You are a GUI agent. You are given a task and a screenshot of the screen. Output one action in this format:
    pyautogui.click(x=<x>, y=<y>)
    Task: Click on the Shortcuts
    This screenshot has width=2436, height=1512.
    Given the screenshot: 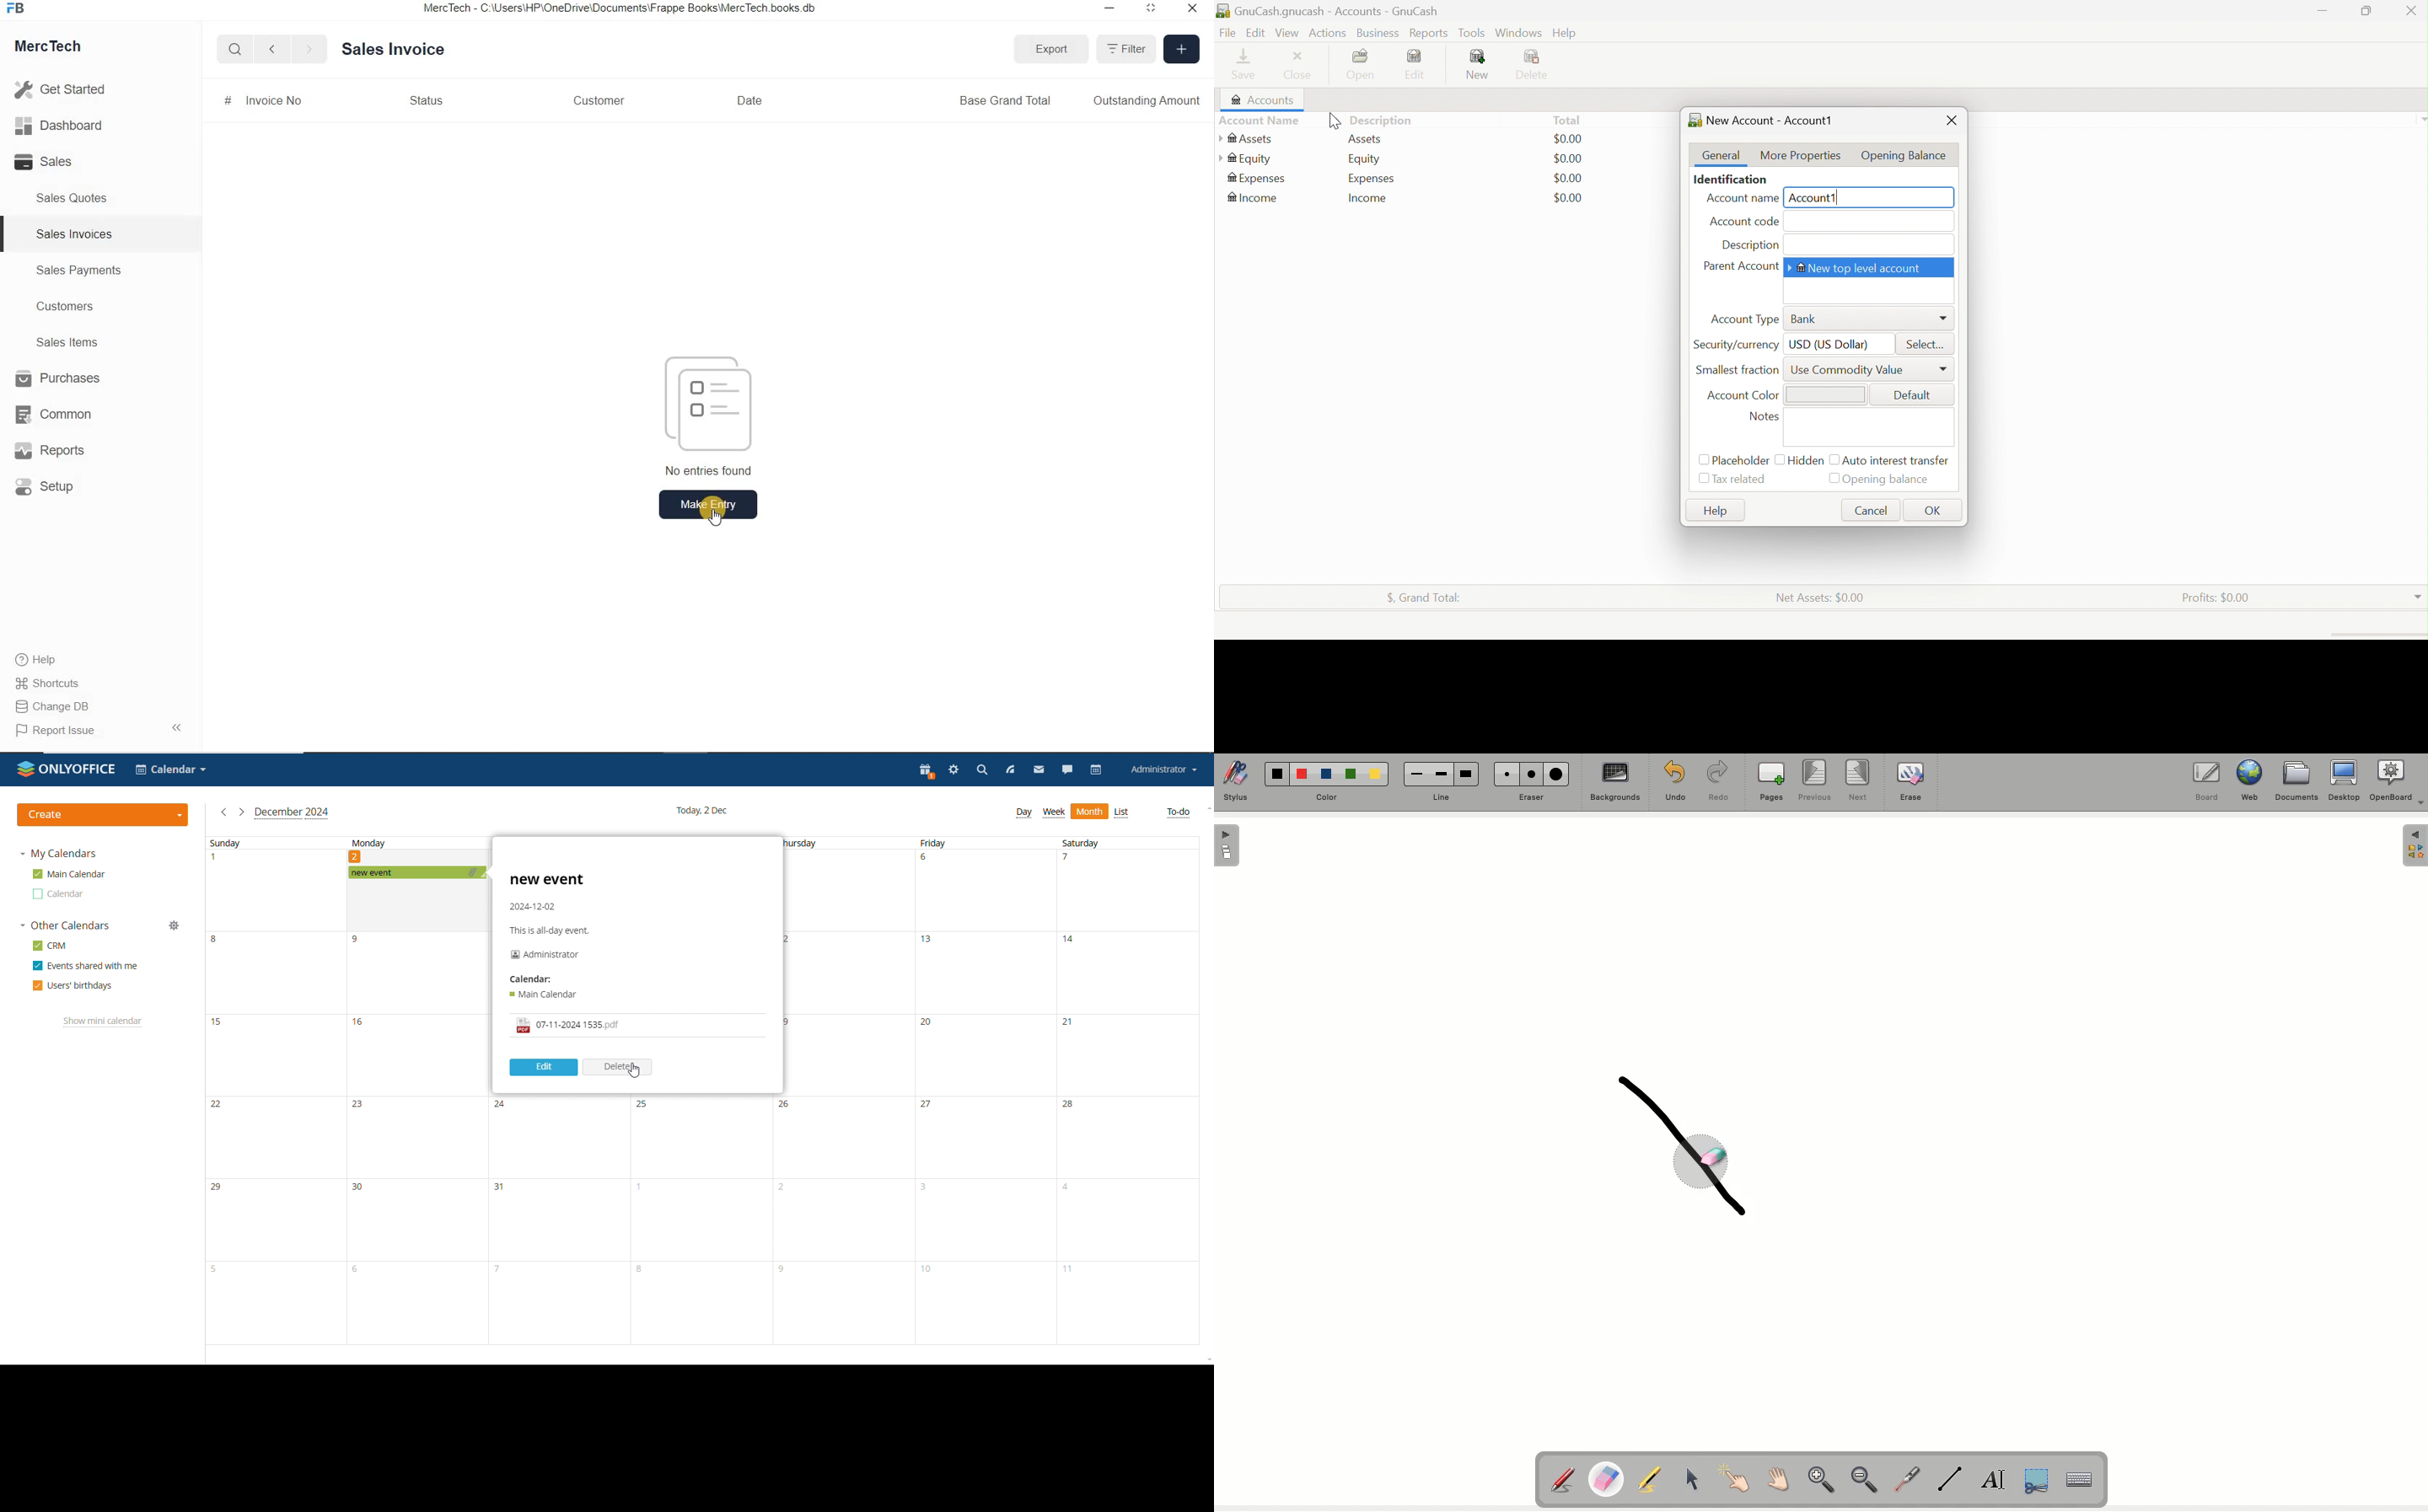 What is the action you would take?
    pyautogui.click(x=54, y=685)
    